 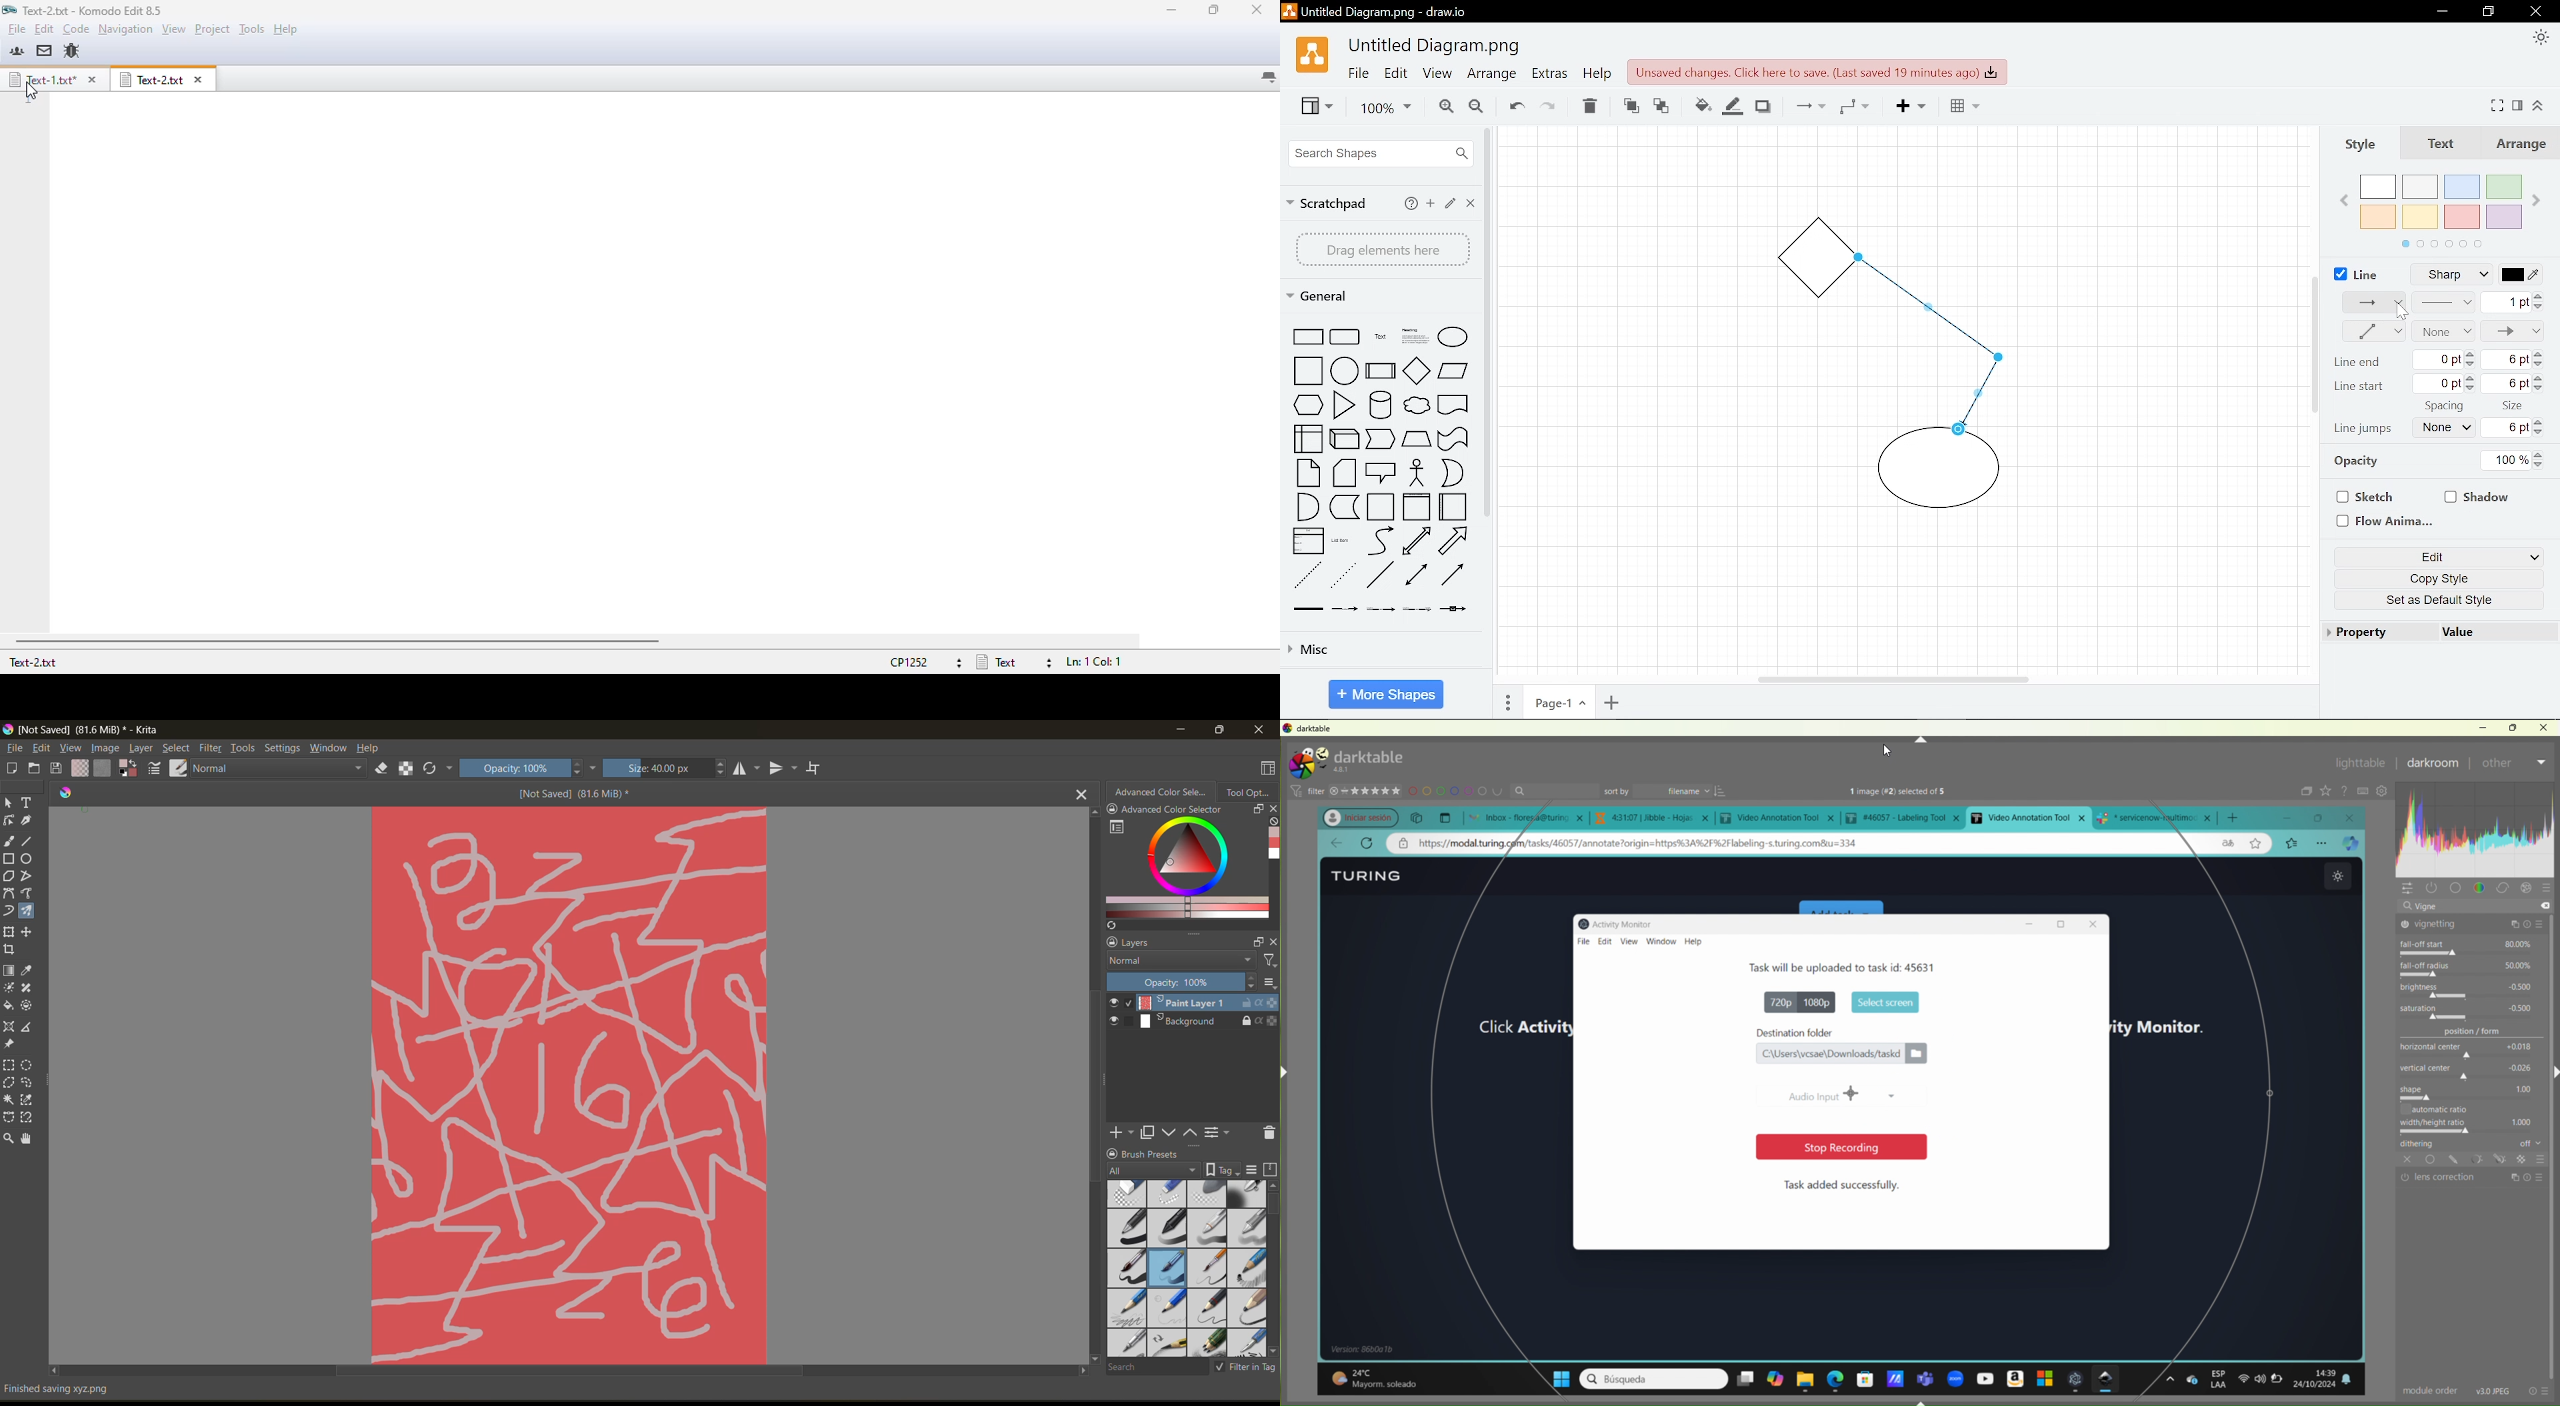 What do you see at coordinates (1094, 662) in the screenshot?
I see `file position` at bounding box center [1094, 662].